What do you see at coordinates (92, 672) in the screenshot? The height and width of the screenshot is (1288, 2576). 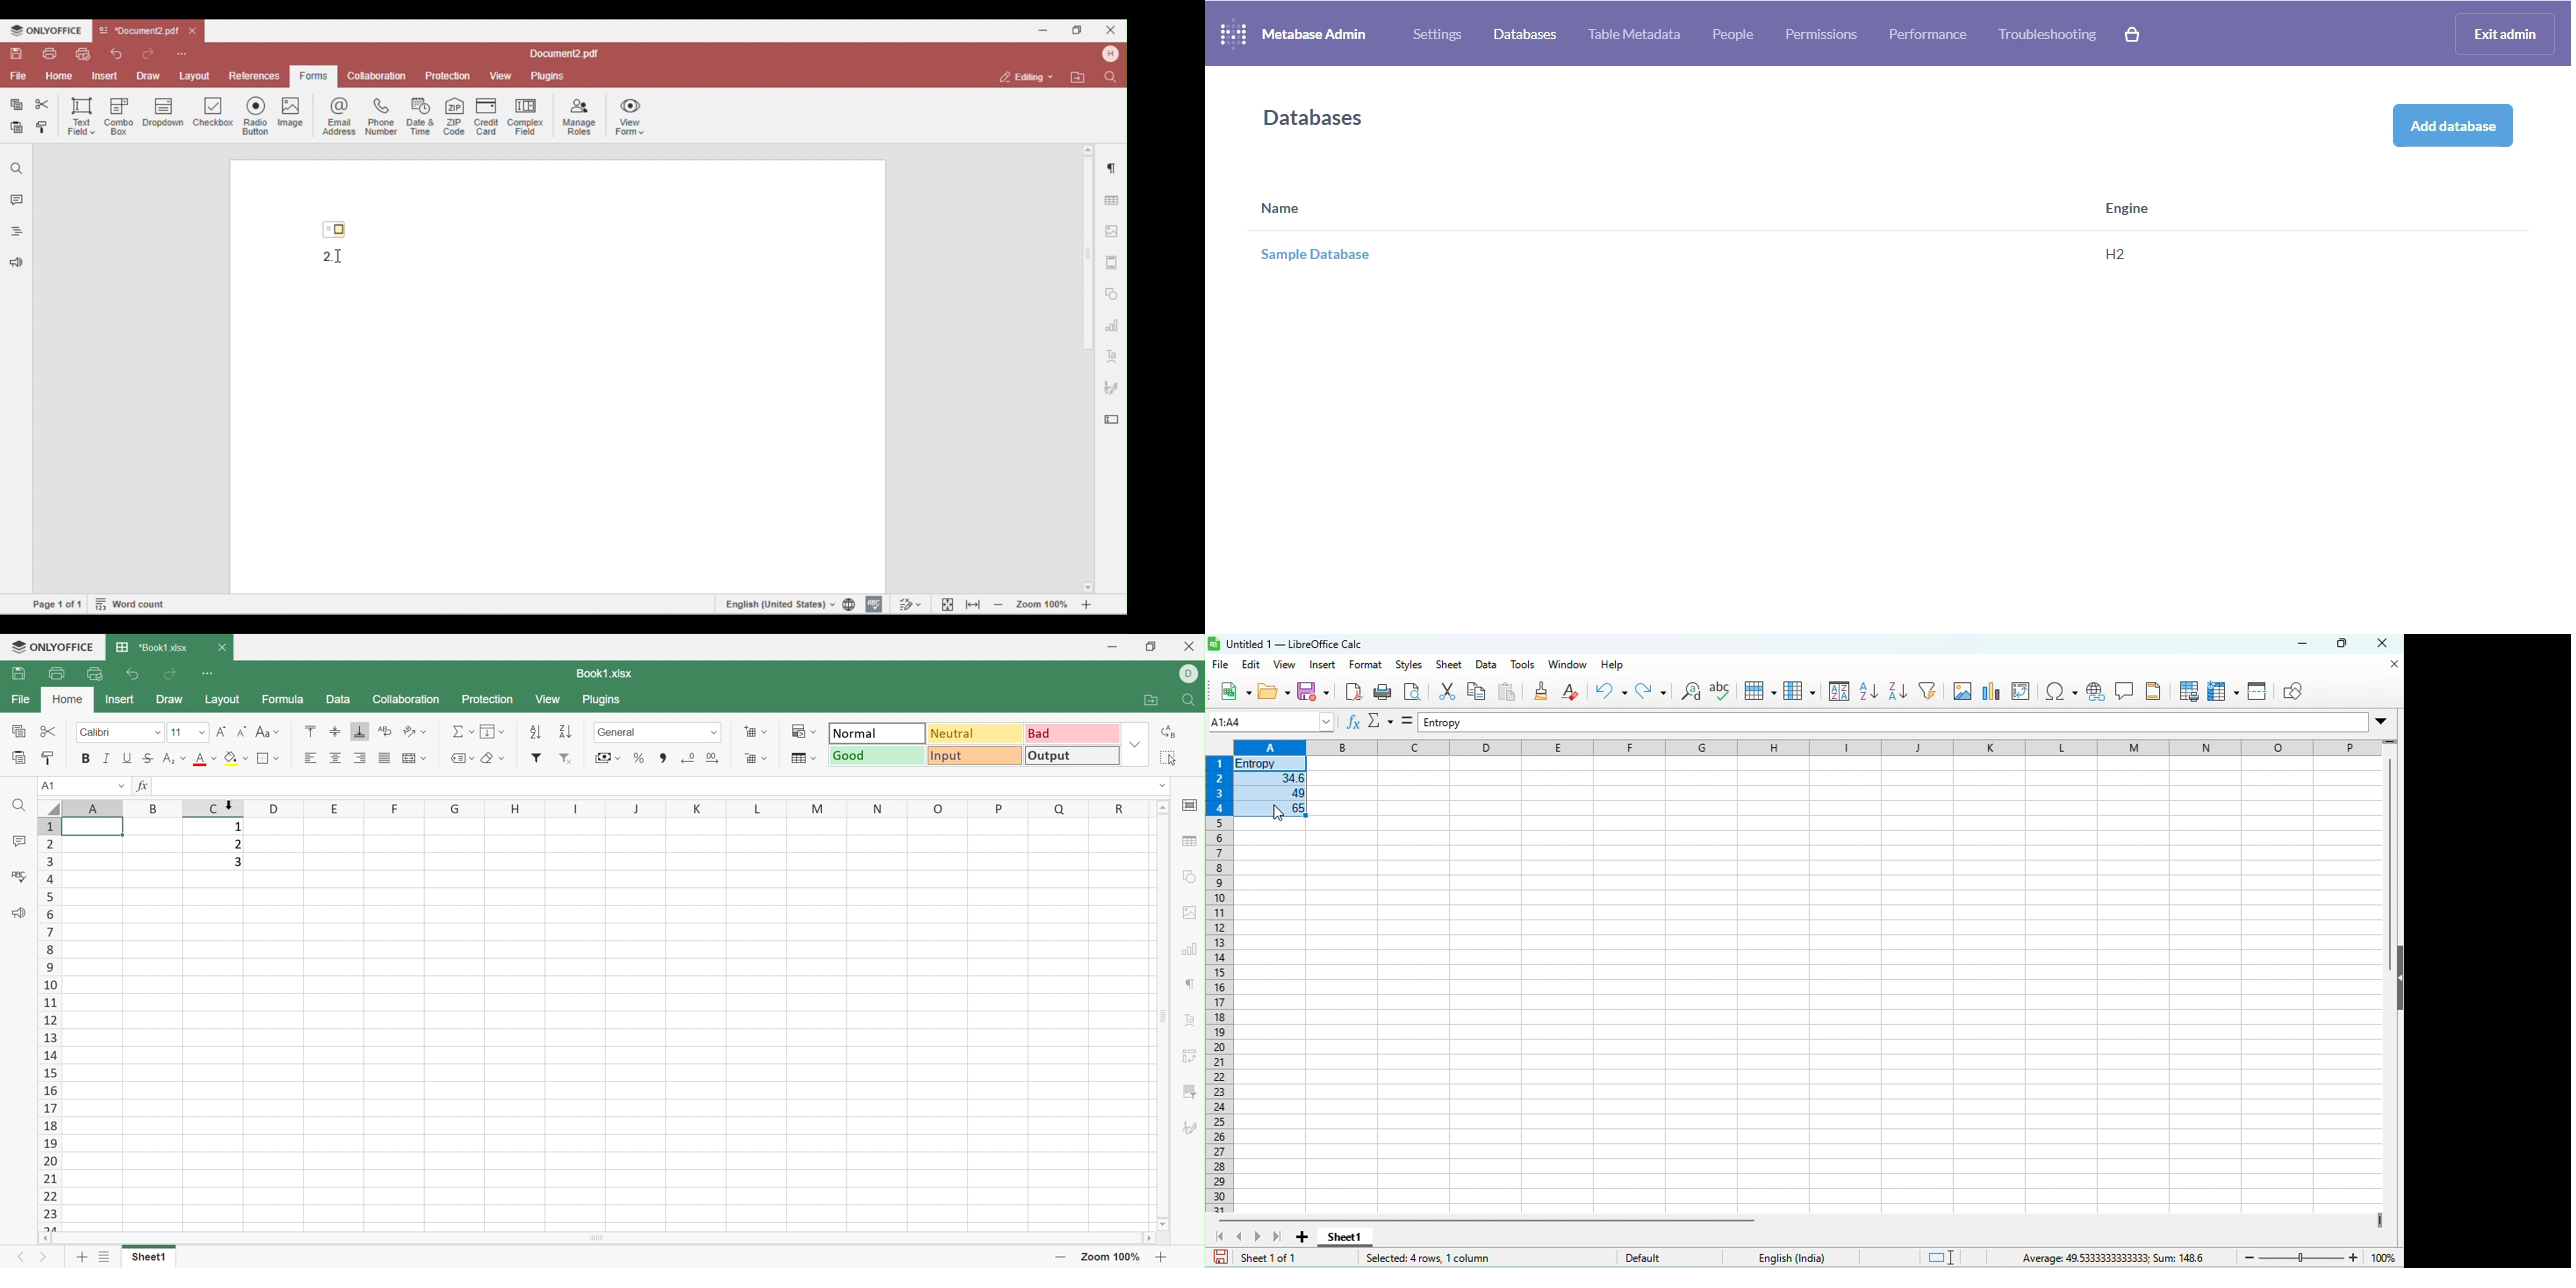 I see `Quick Print` at bounding box center [92, 672].